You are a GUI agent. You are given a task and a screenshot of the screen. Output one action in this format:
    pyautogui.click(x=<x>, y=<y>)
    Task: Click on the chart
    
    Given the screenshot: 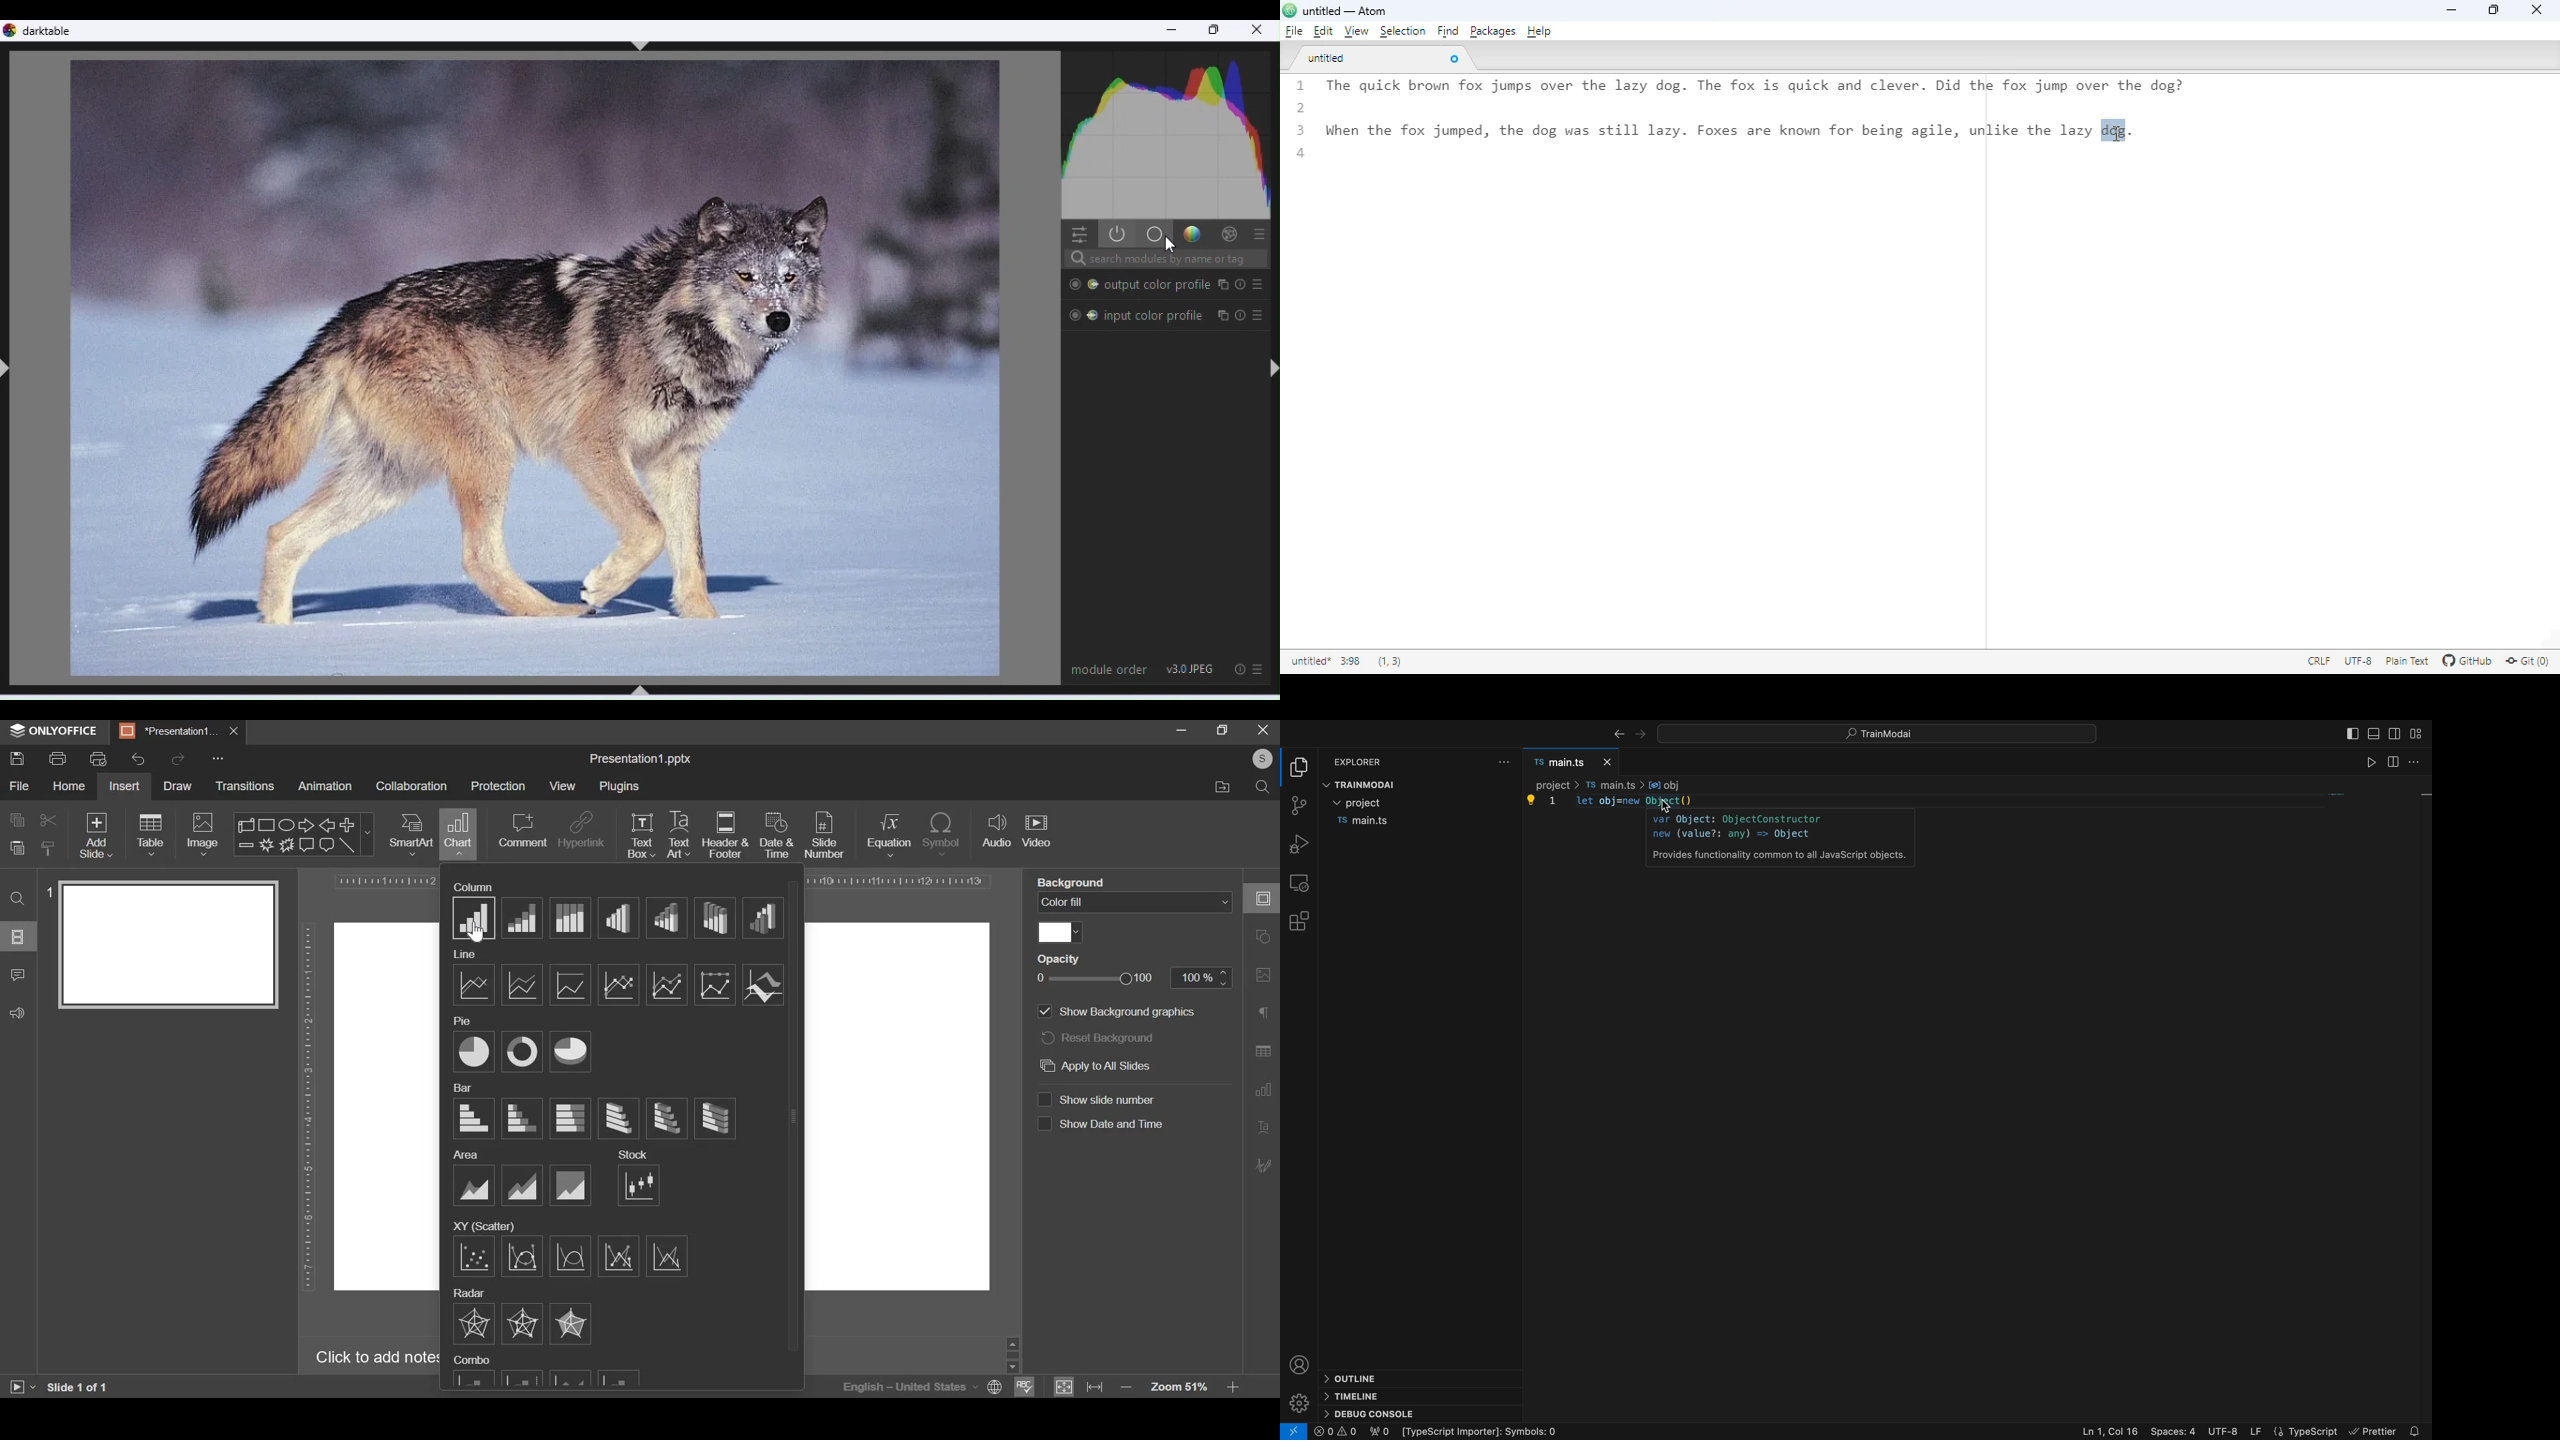 What is the action you would take?
    pyautogui.click(x=460, y=834)
    